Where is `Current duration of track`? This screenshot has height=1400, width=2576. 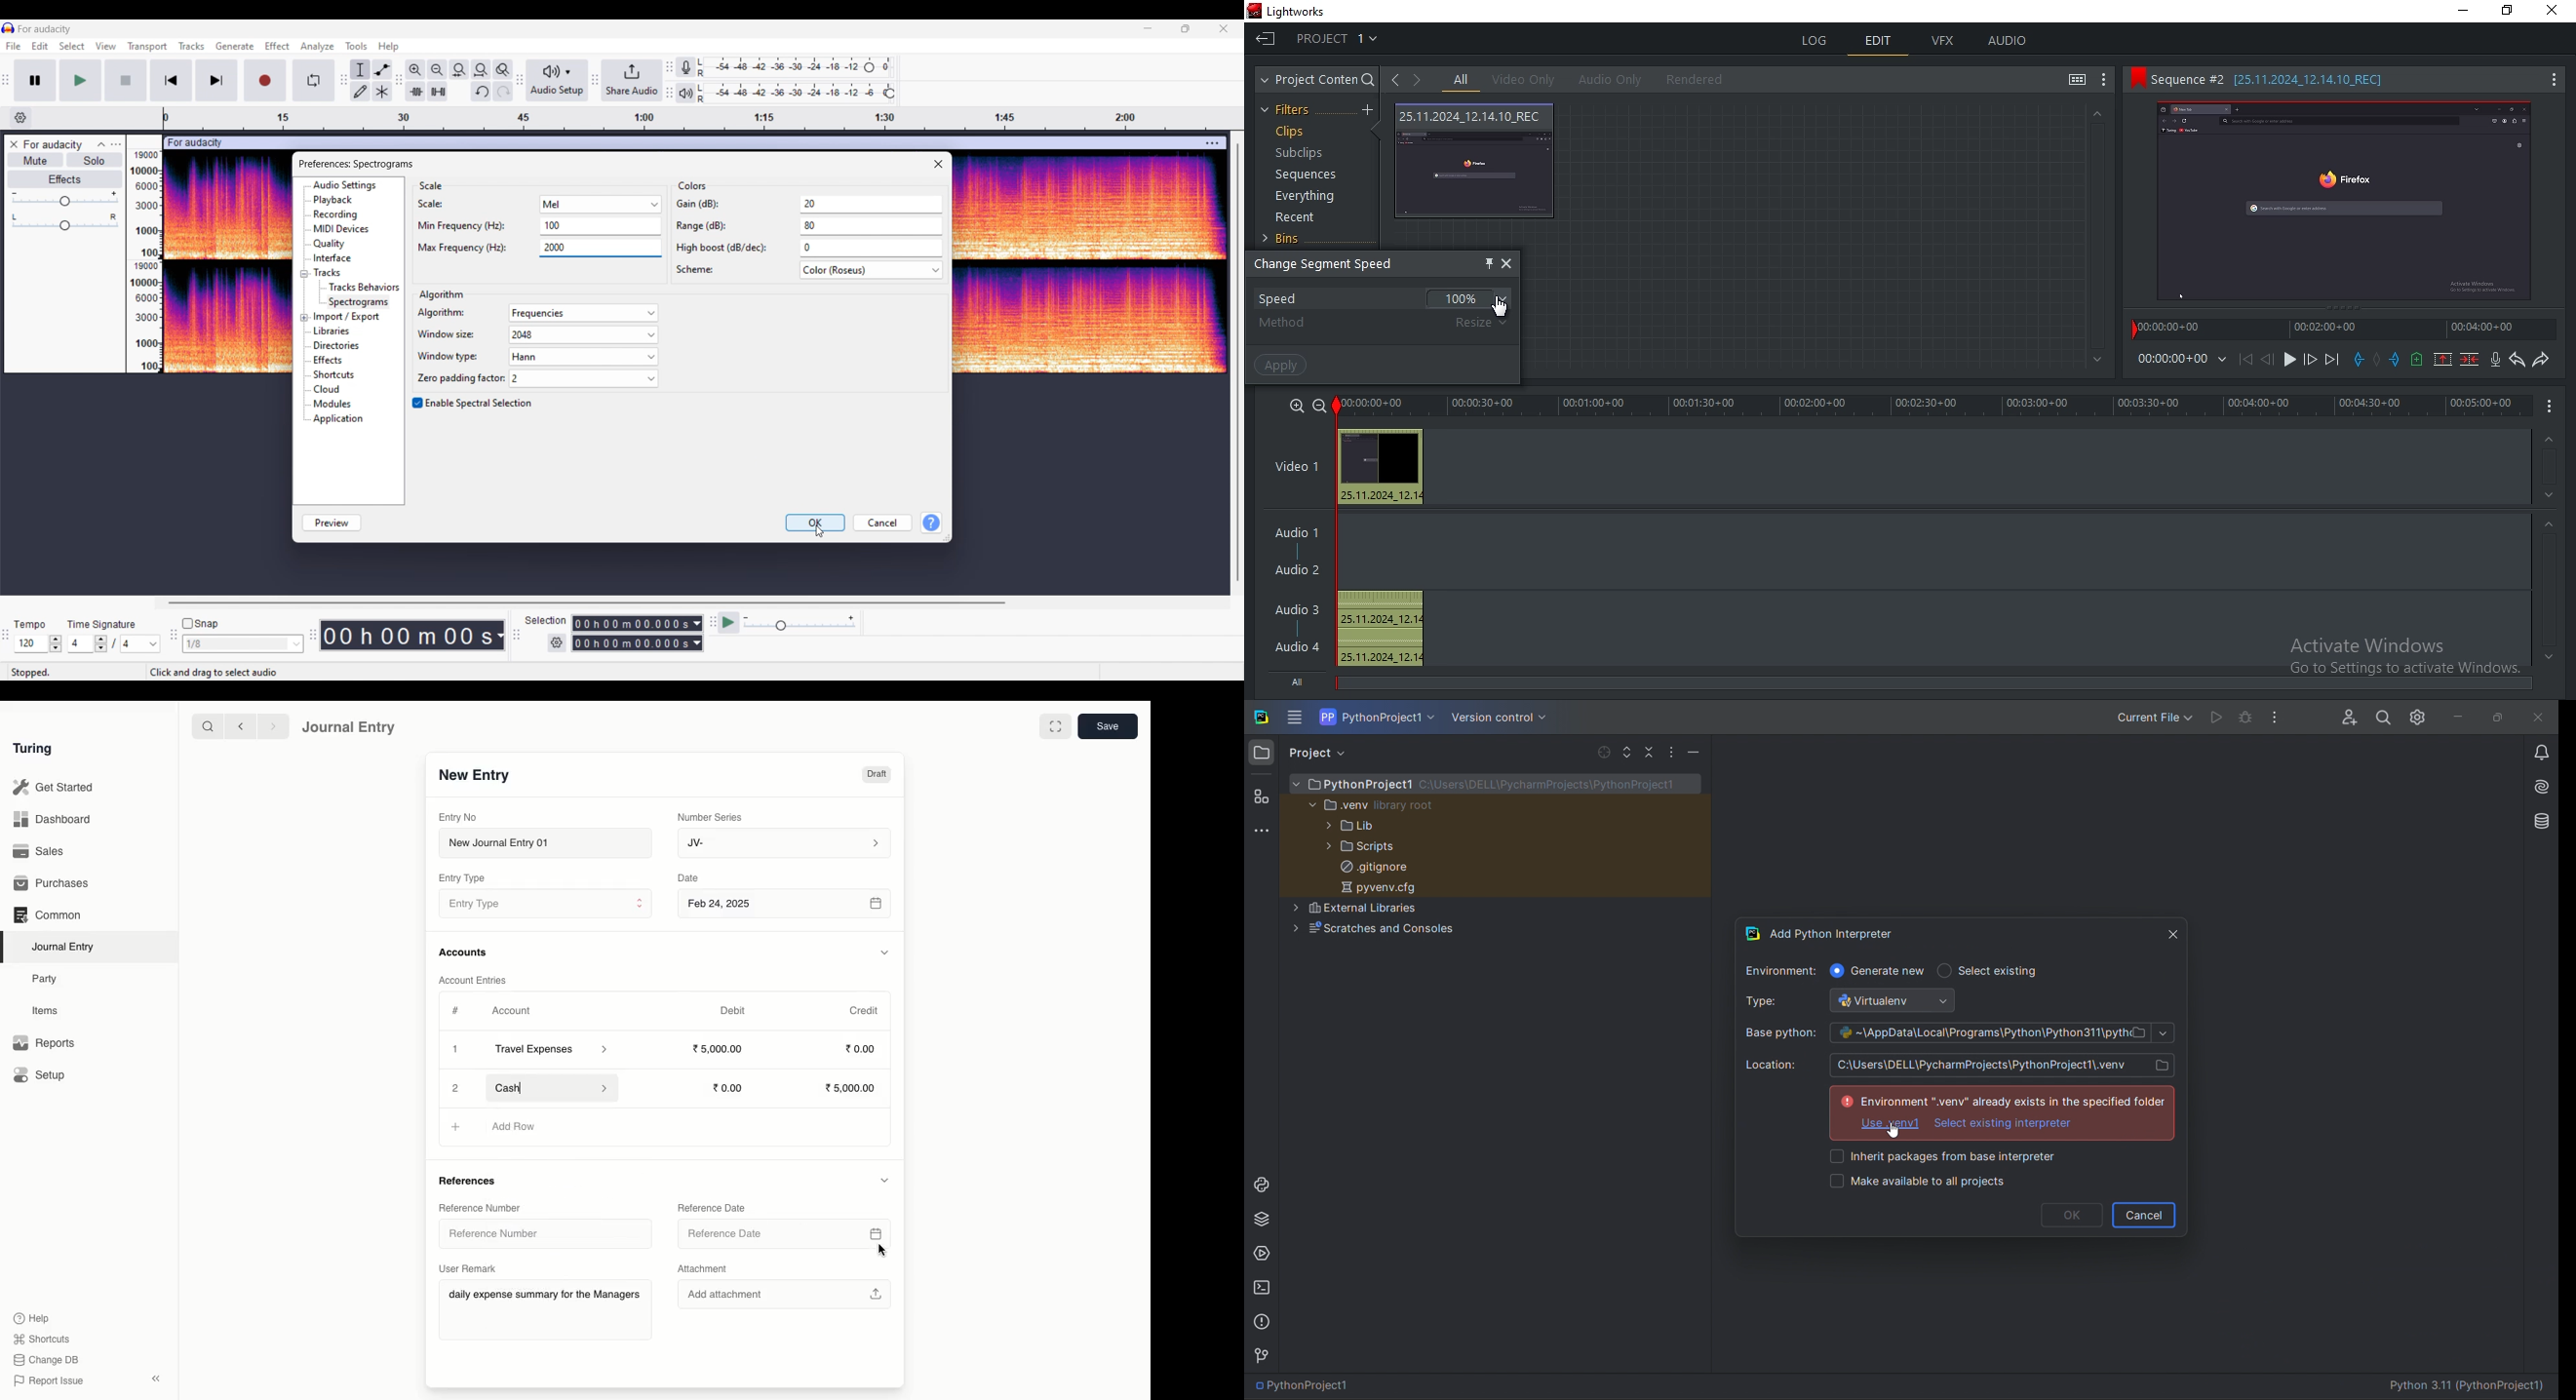 Current duration of track is located at coordinates (406, 635).